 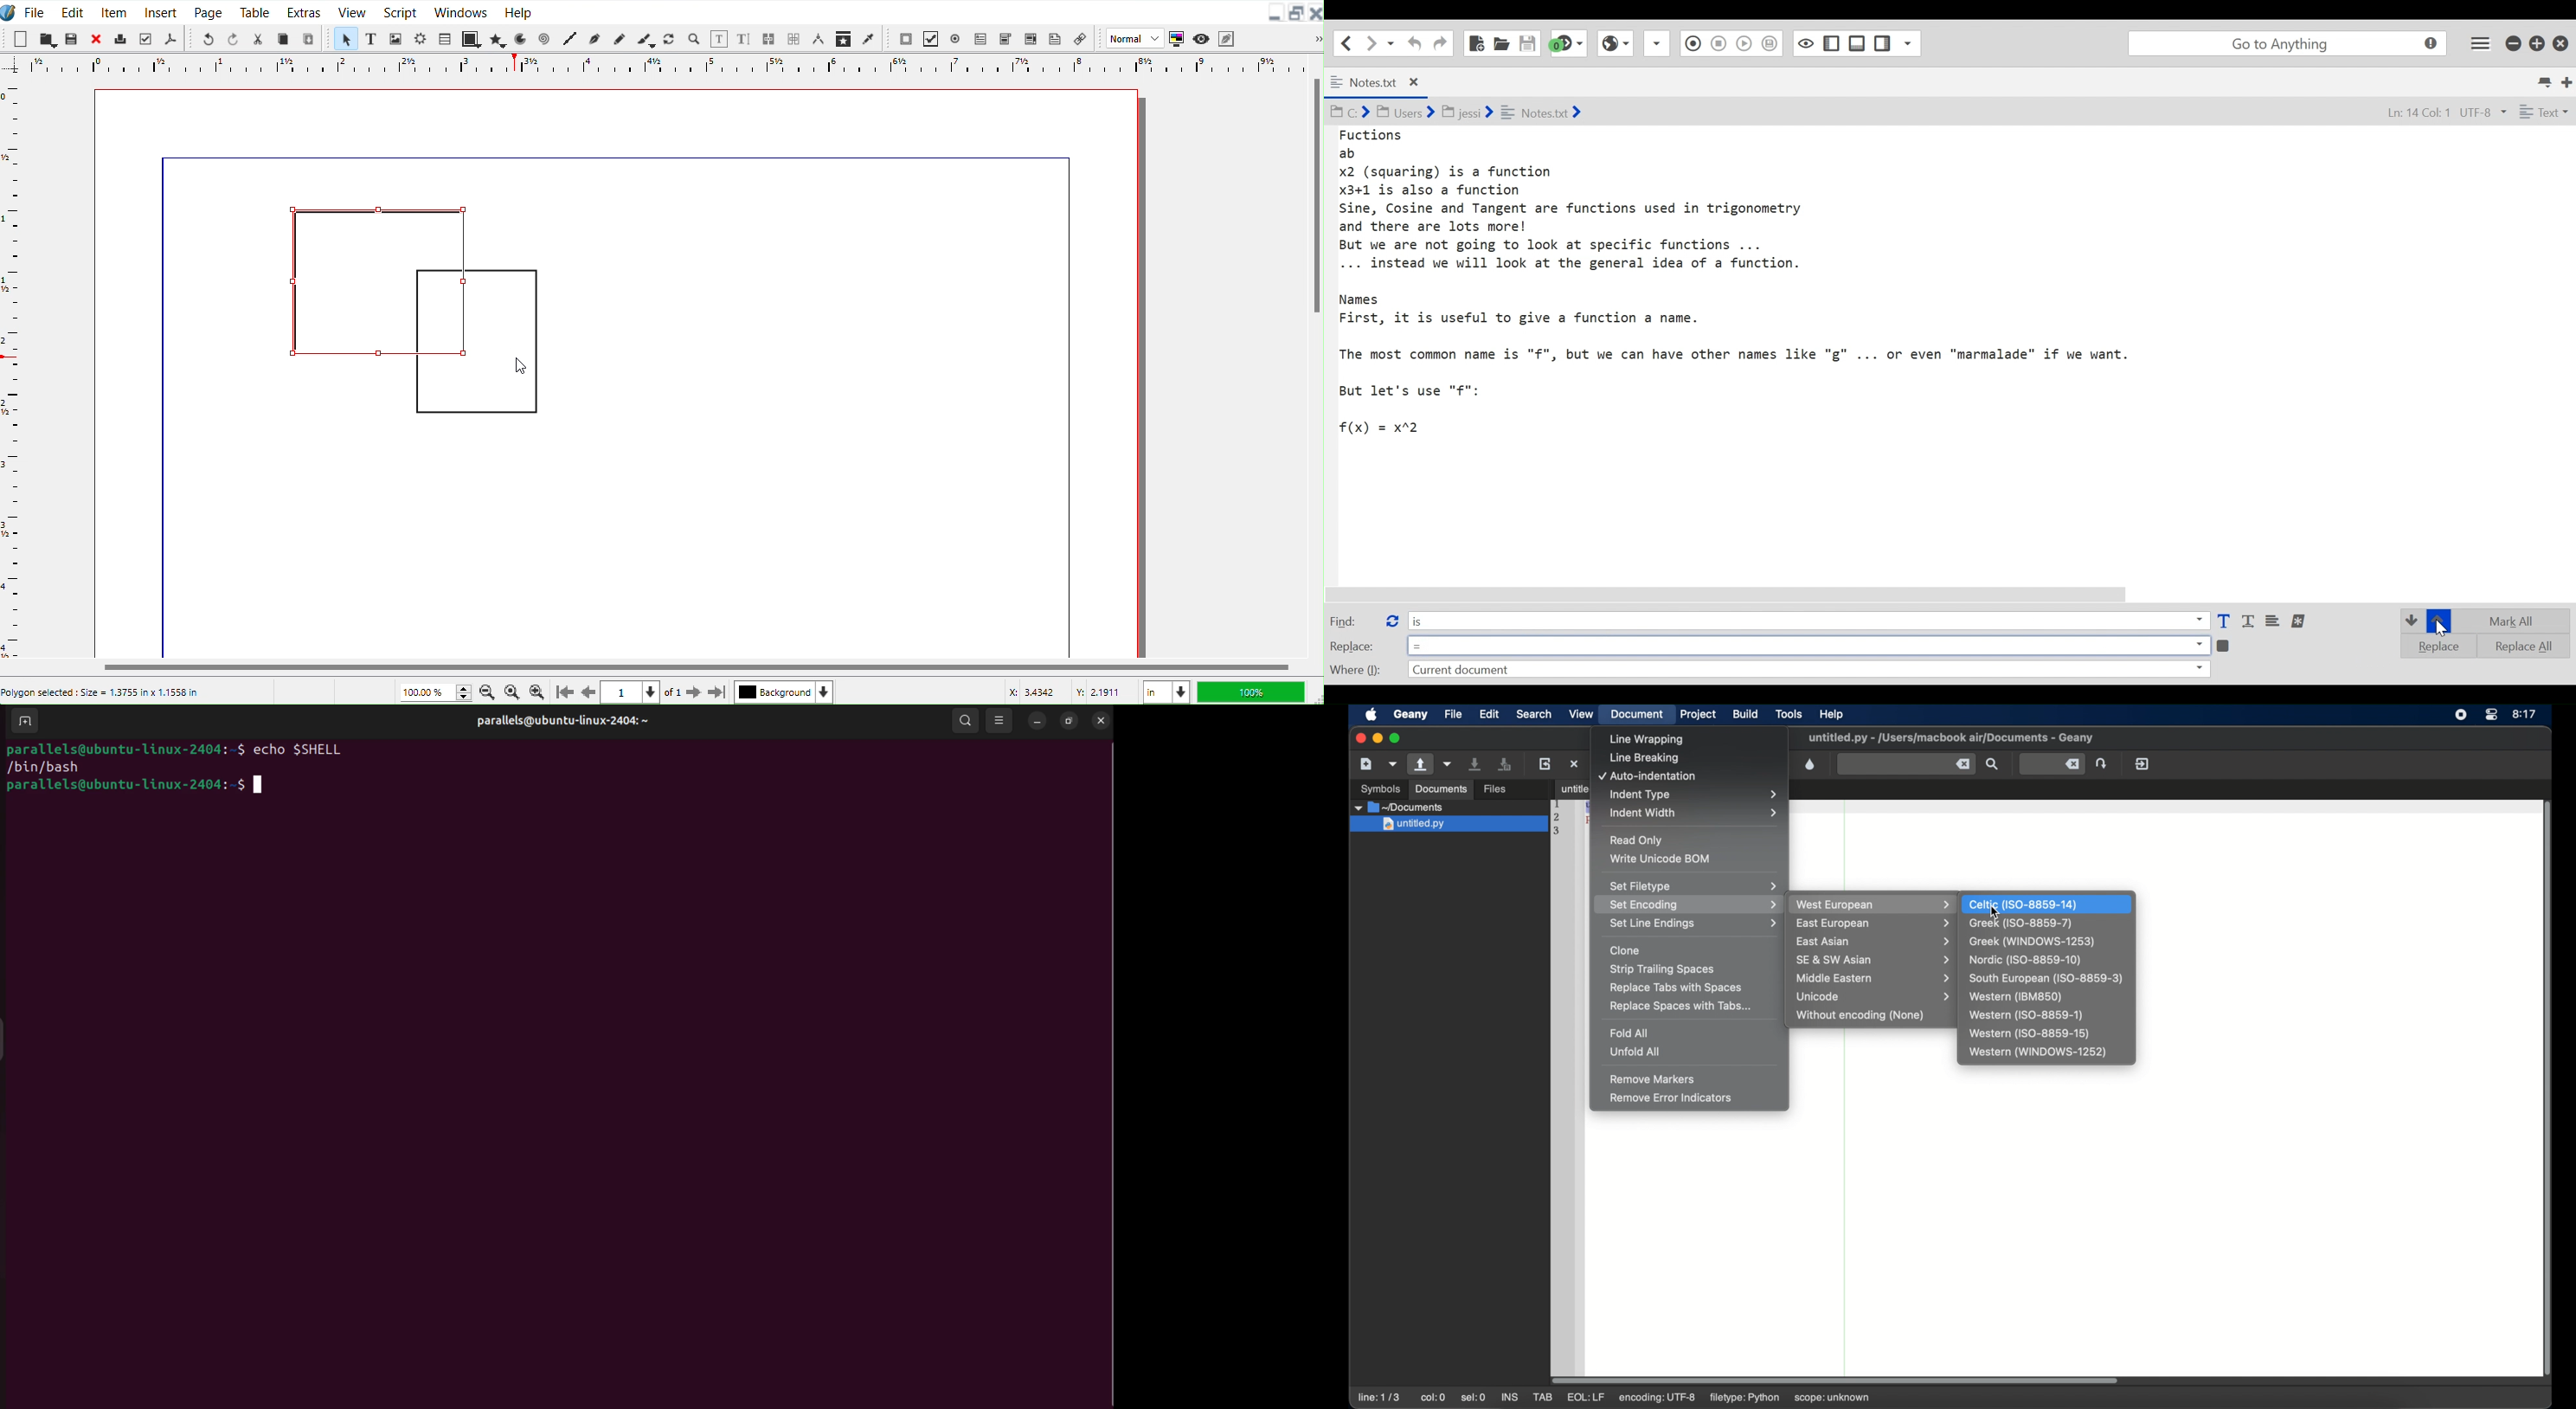 I want to click on PDF Radio Button, so click(x=955, y=38).